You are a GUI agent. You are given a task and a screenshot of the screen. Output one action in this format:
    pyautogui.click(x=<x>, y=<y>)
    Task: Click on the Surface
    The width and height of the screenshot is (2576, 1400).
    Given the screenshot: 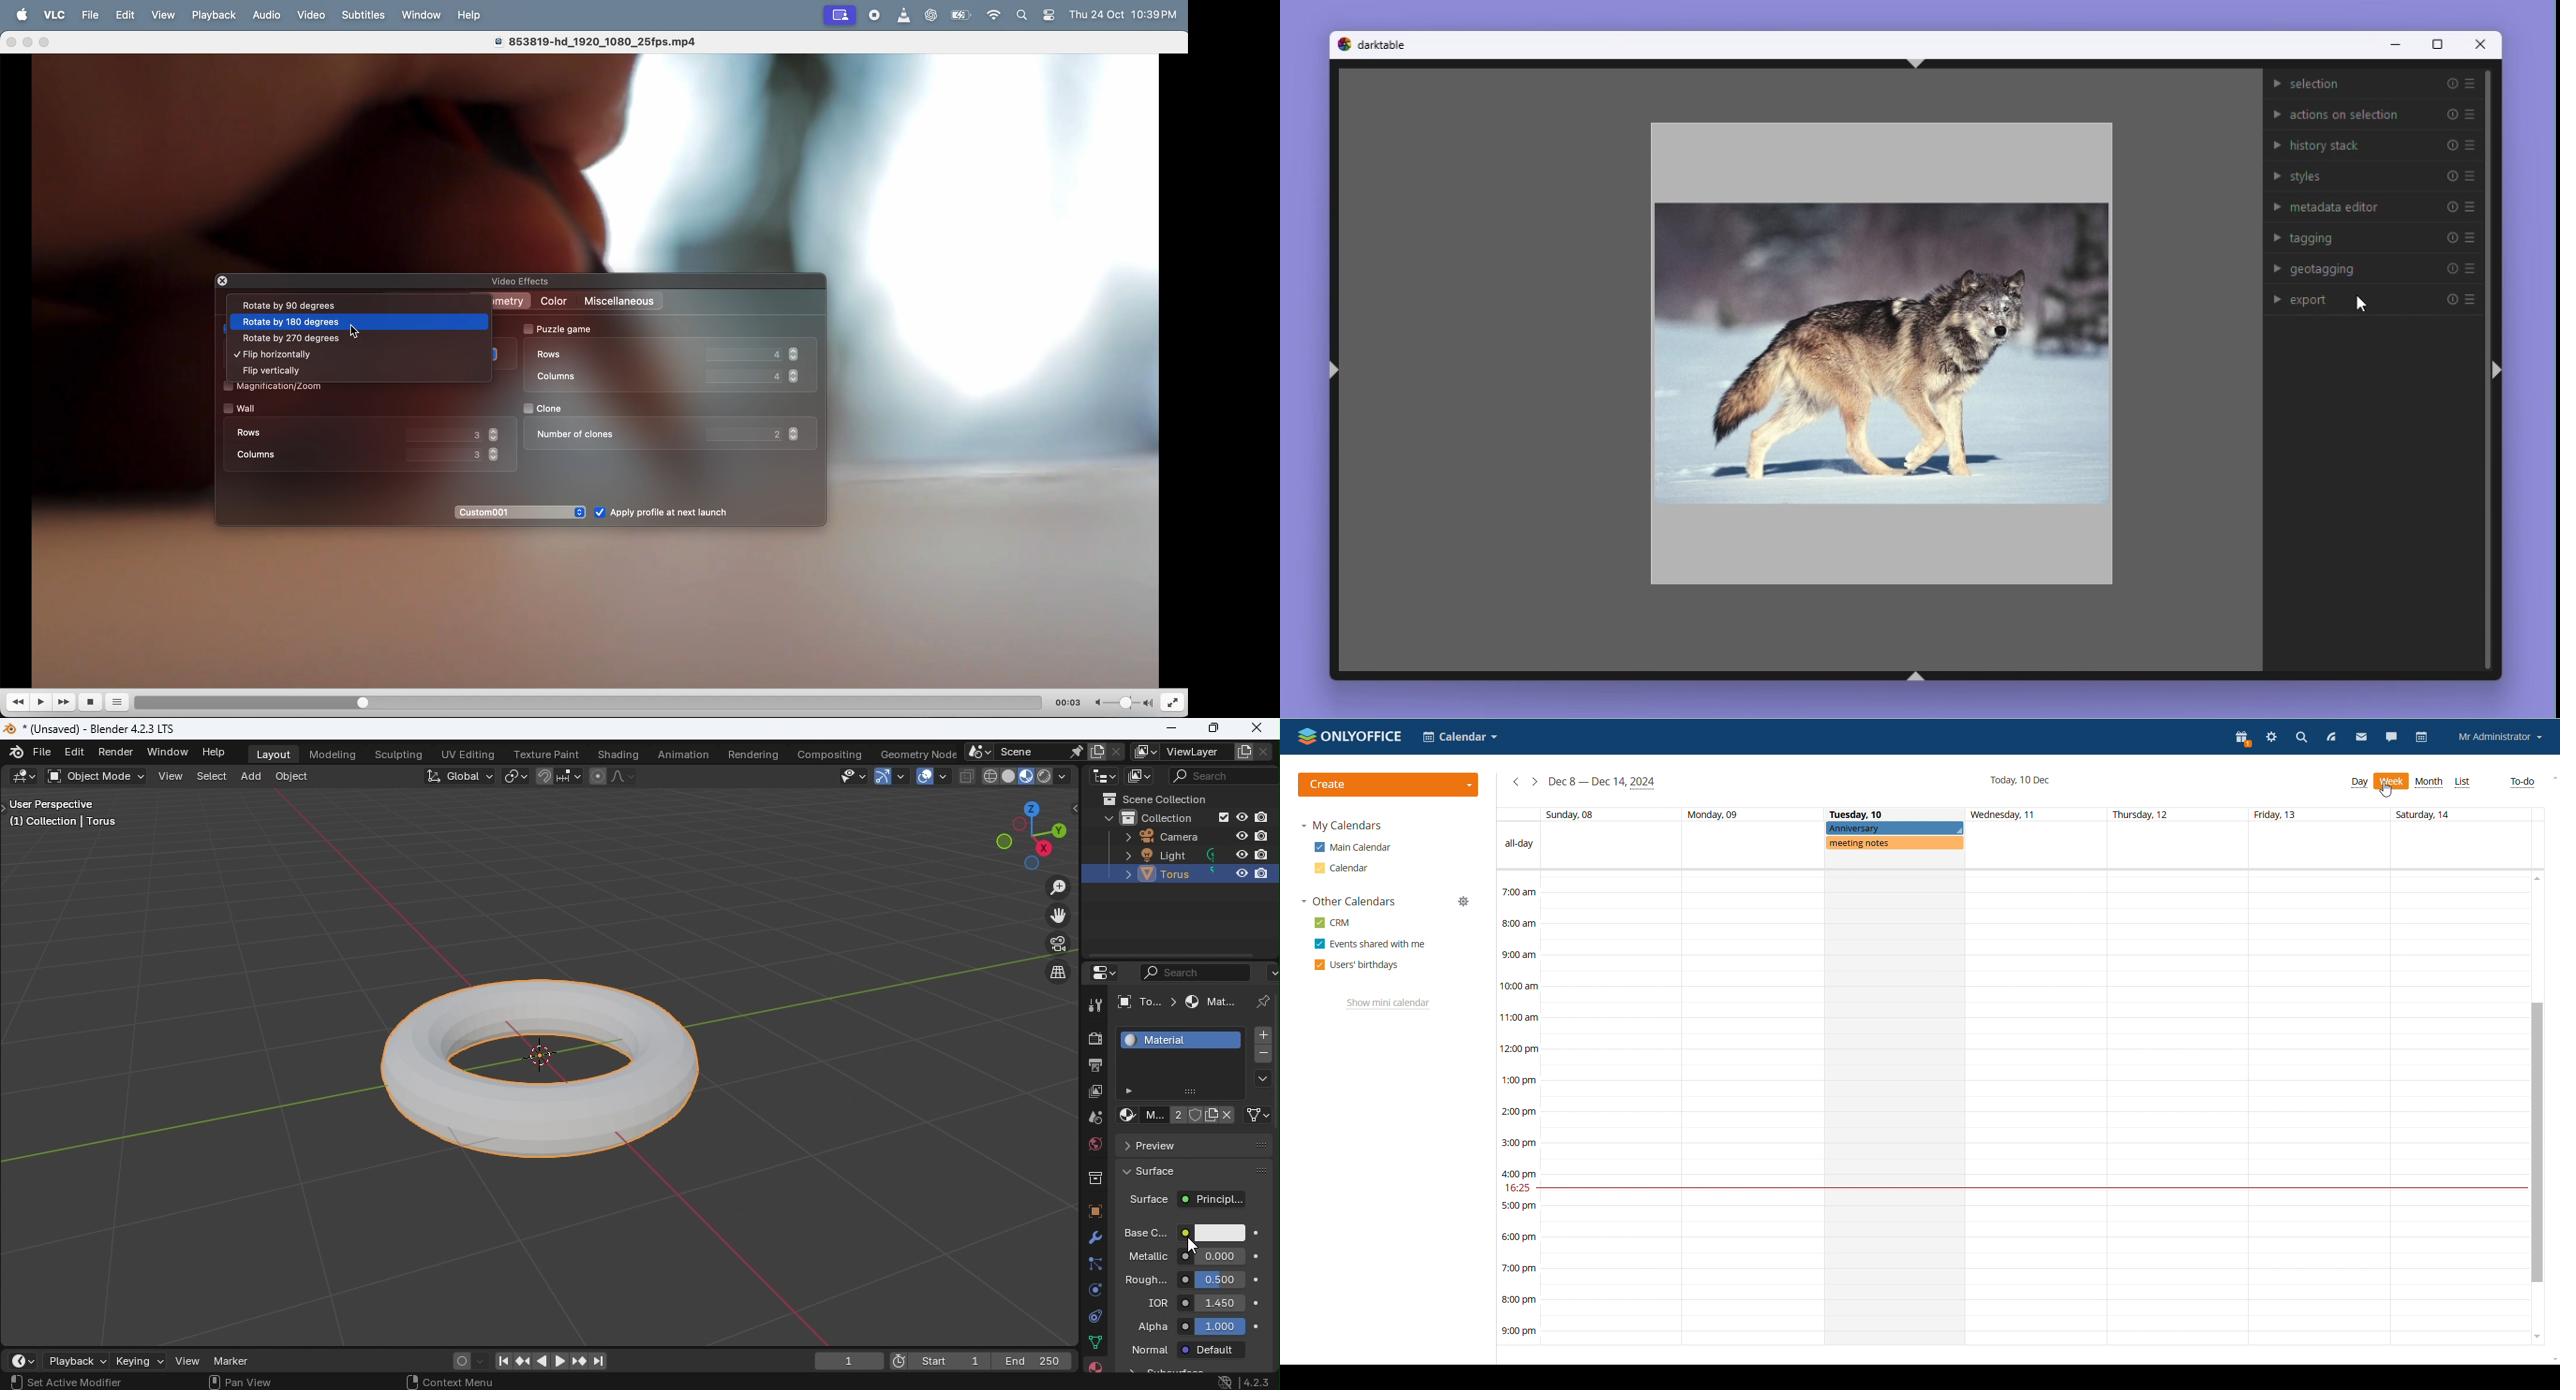 What is the action you would take?
    pyautogui.click(x=1184, y=1199)
    